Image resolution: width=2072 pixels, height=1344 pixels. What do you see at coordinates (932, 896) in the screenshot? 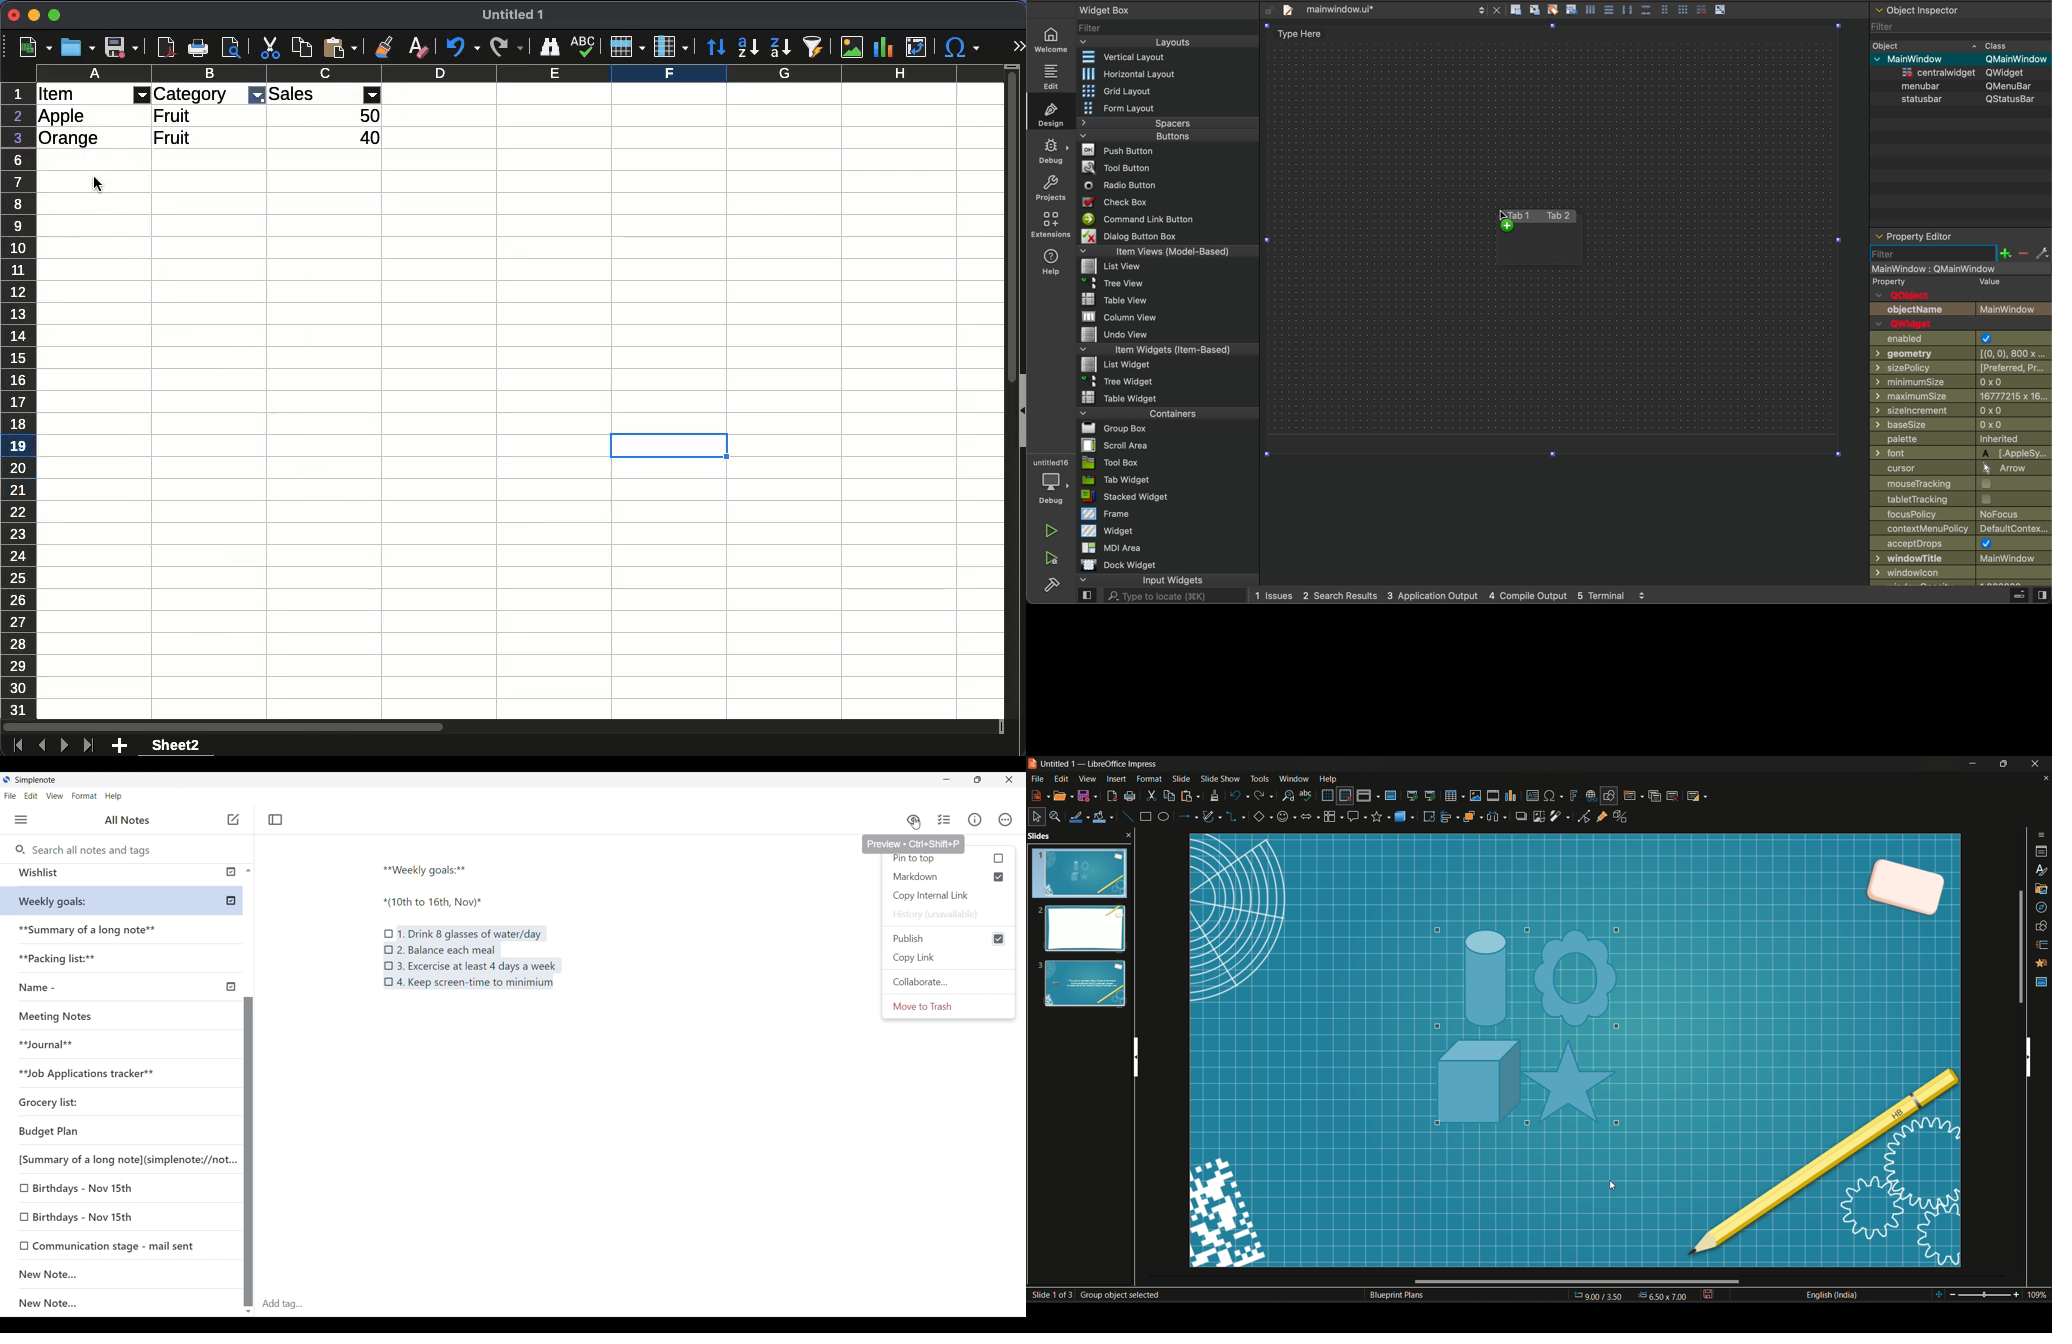
I see `copy internal link` at bounding box center [932, 896].